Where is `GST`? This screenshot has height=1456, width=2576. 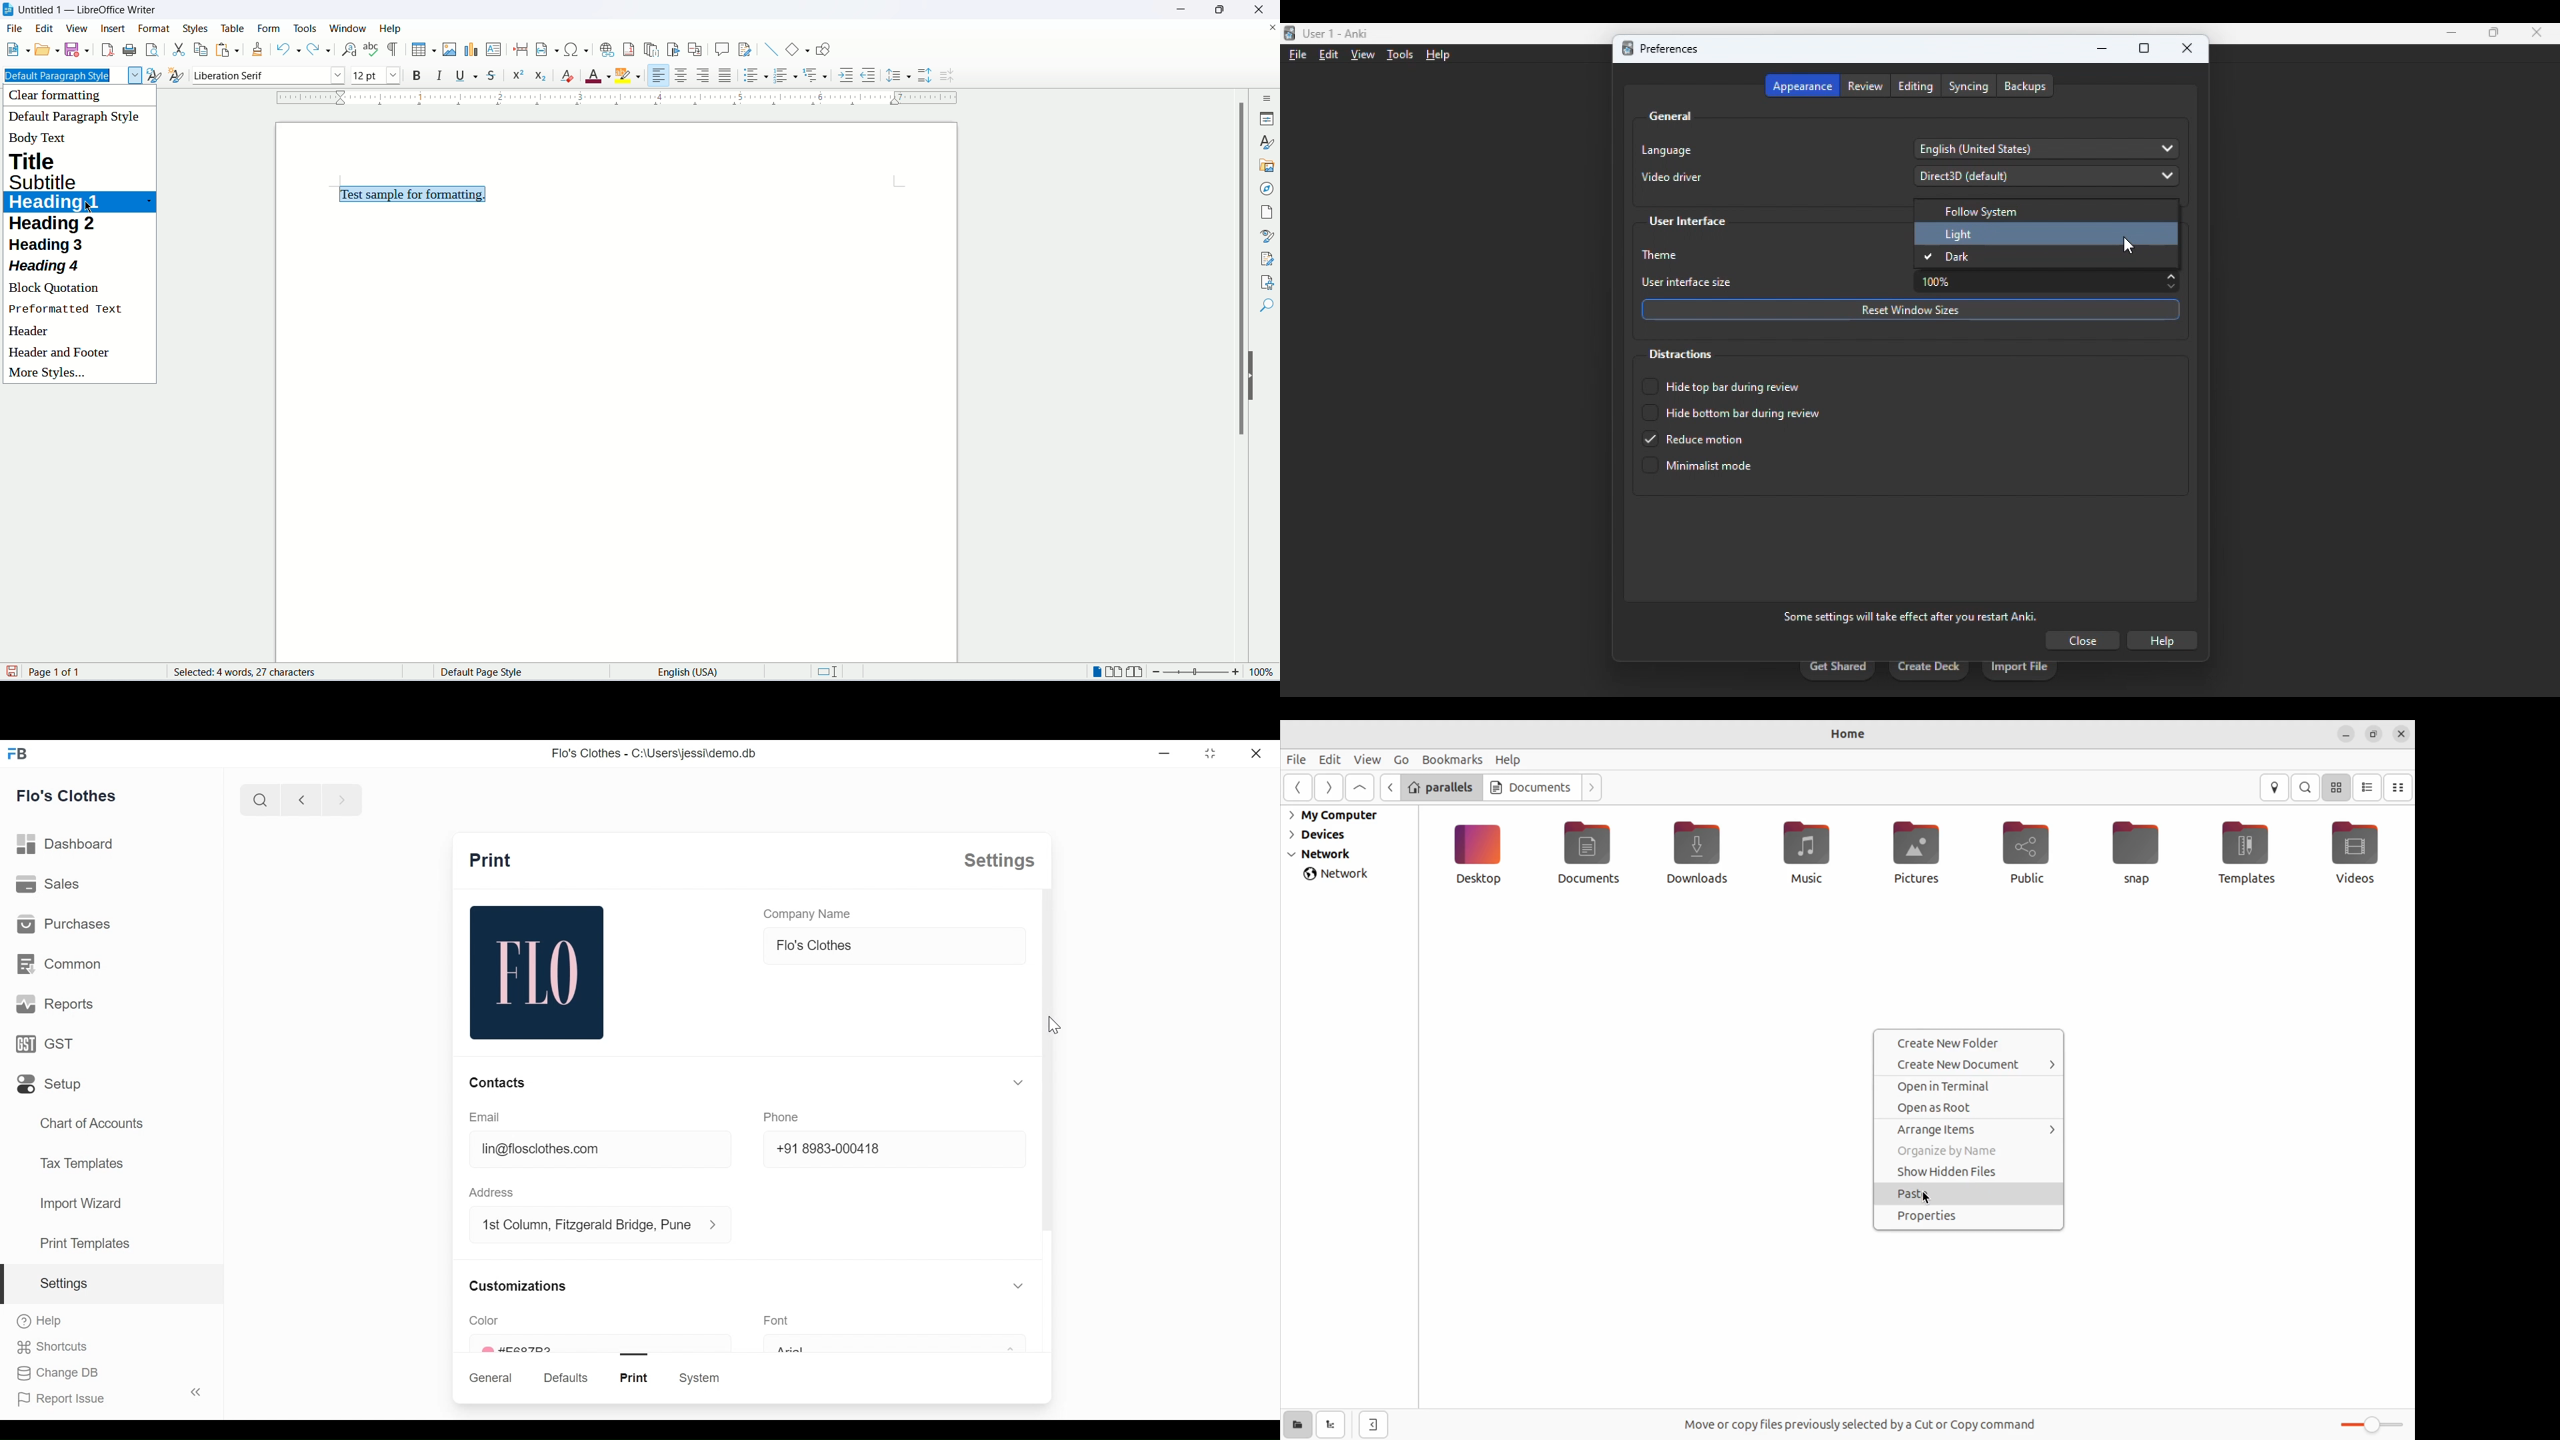 GST is located at coordinates (44, 1043).